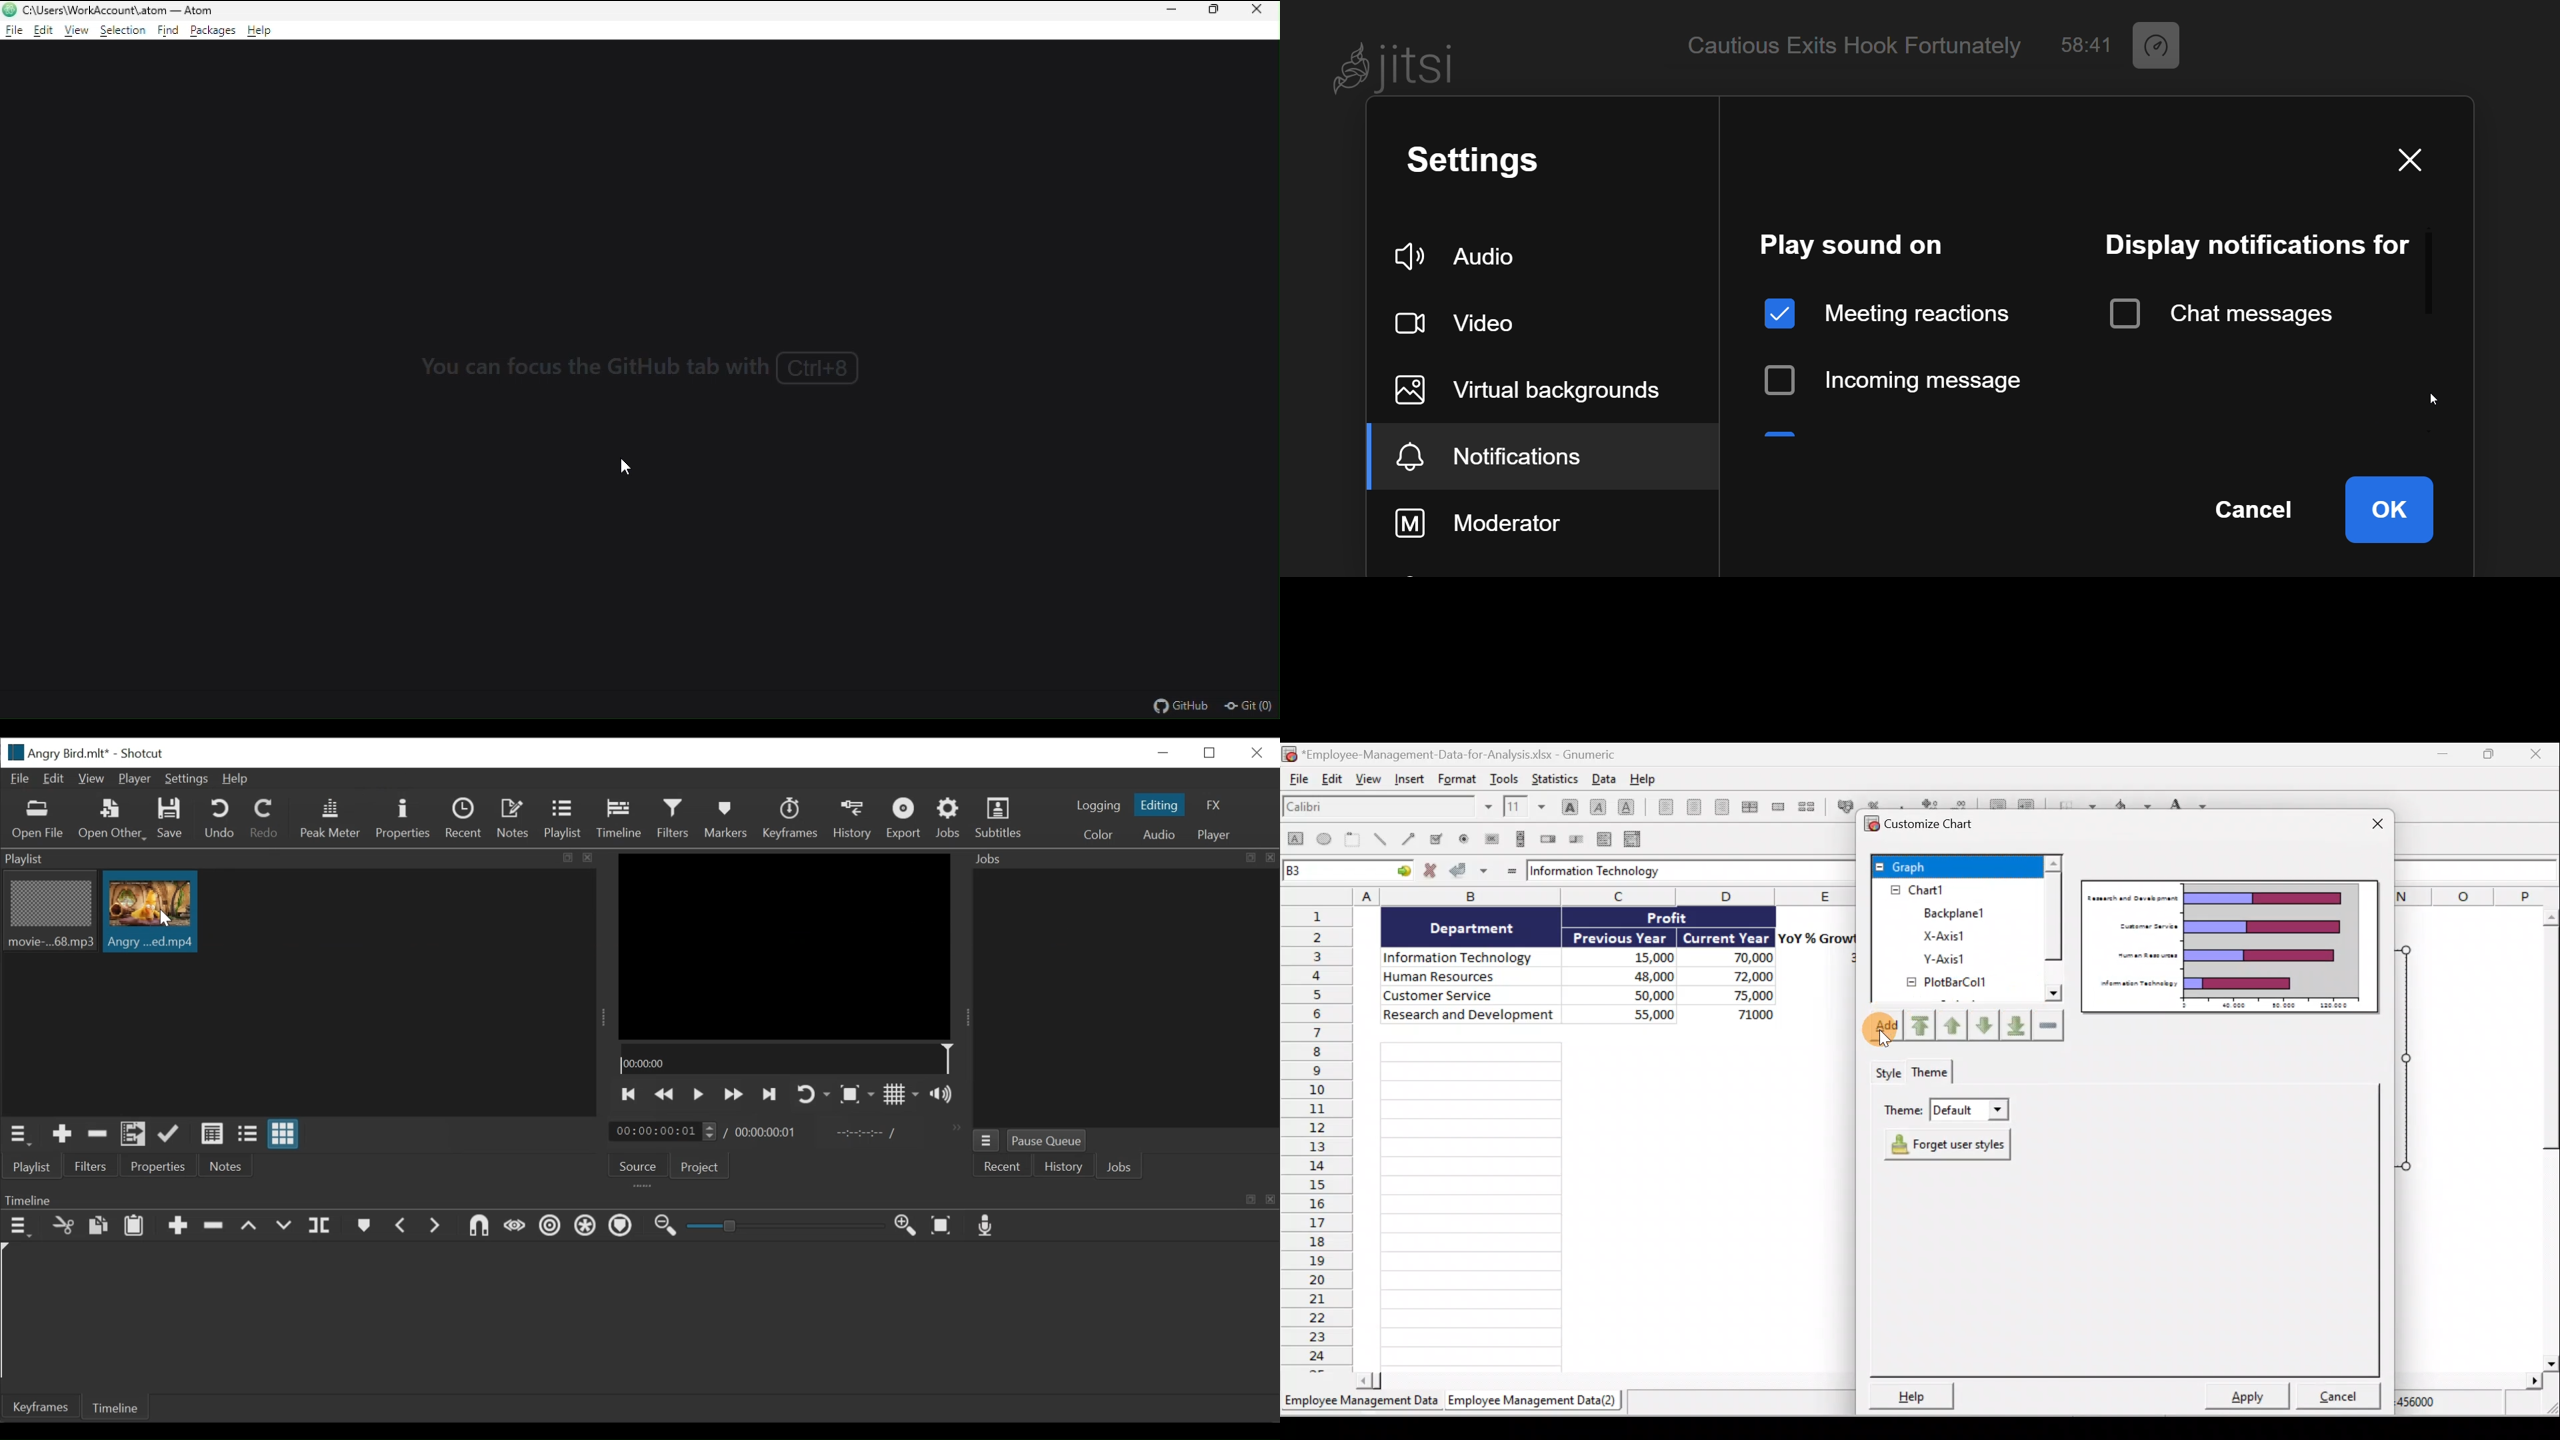  What do you see at coordinates (1002, 821) in the screenshot?
I see `Subtitles` at bounding box center [1002, 821].